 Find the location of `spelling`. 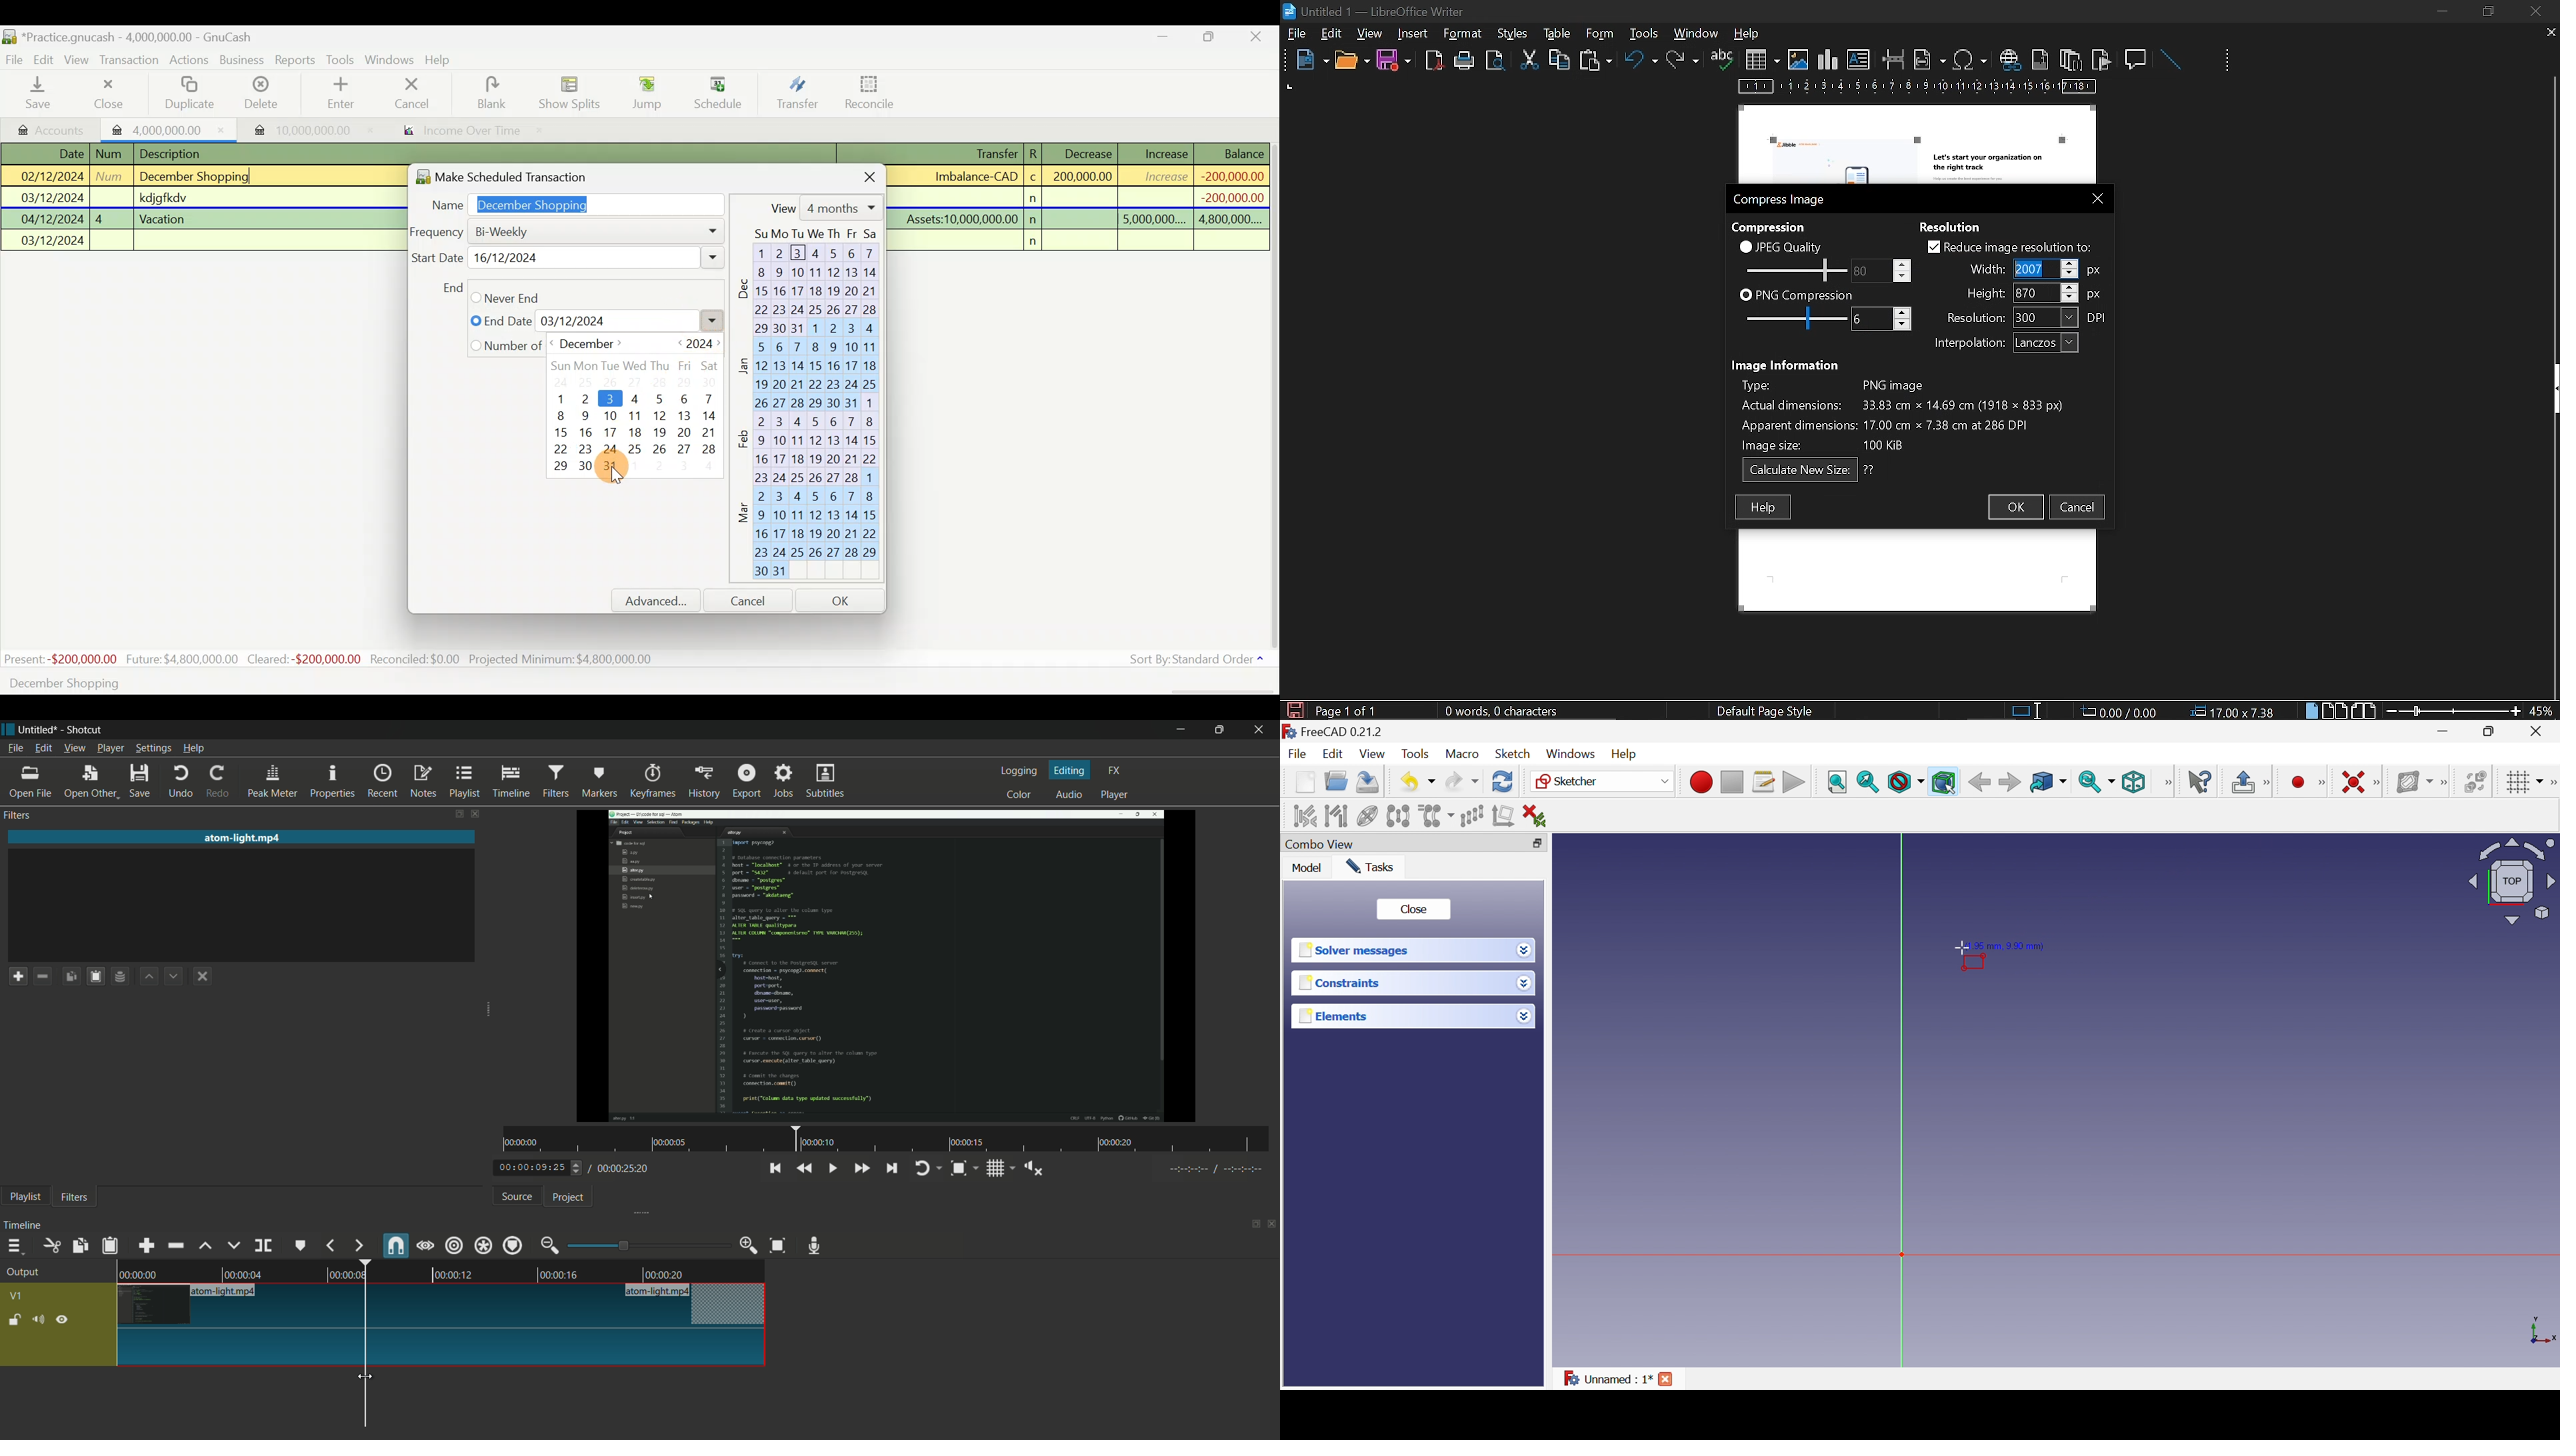

spelling is located at coordinates (1722, 60).